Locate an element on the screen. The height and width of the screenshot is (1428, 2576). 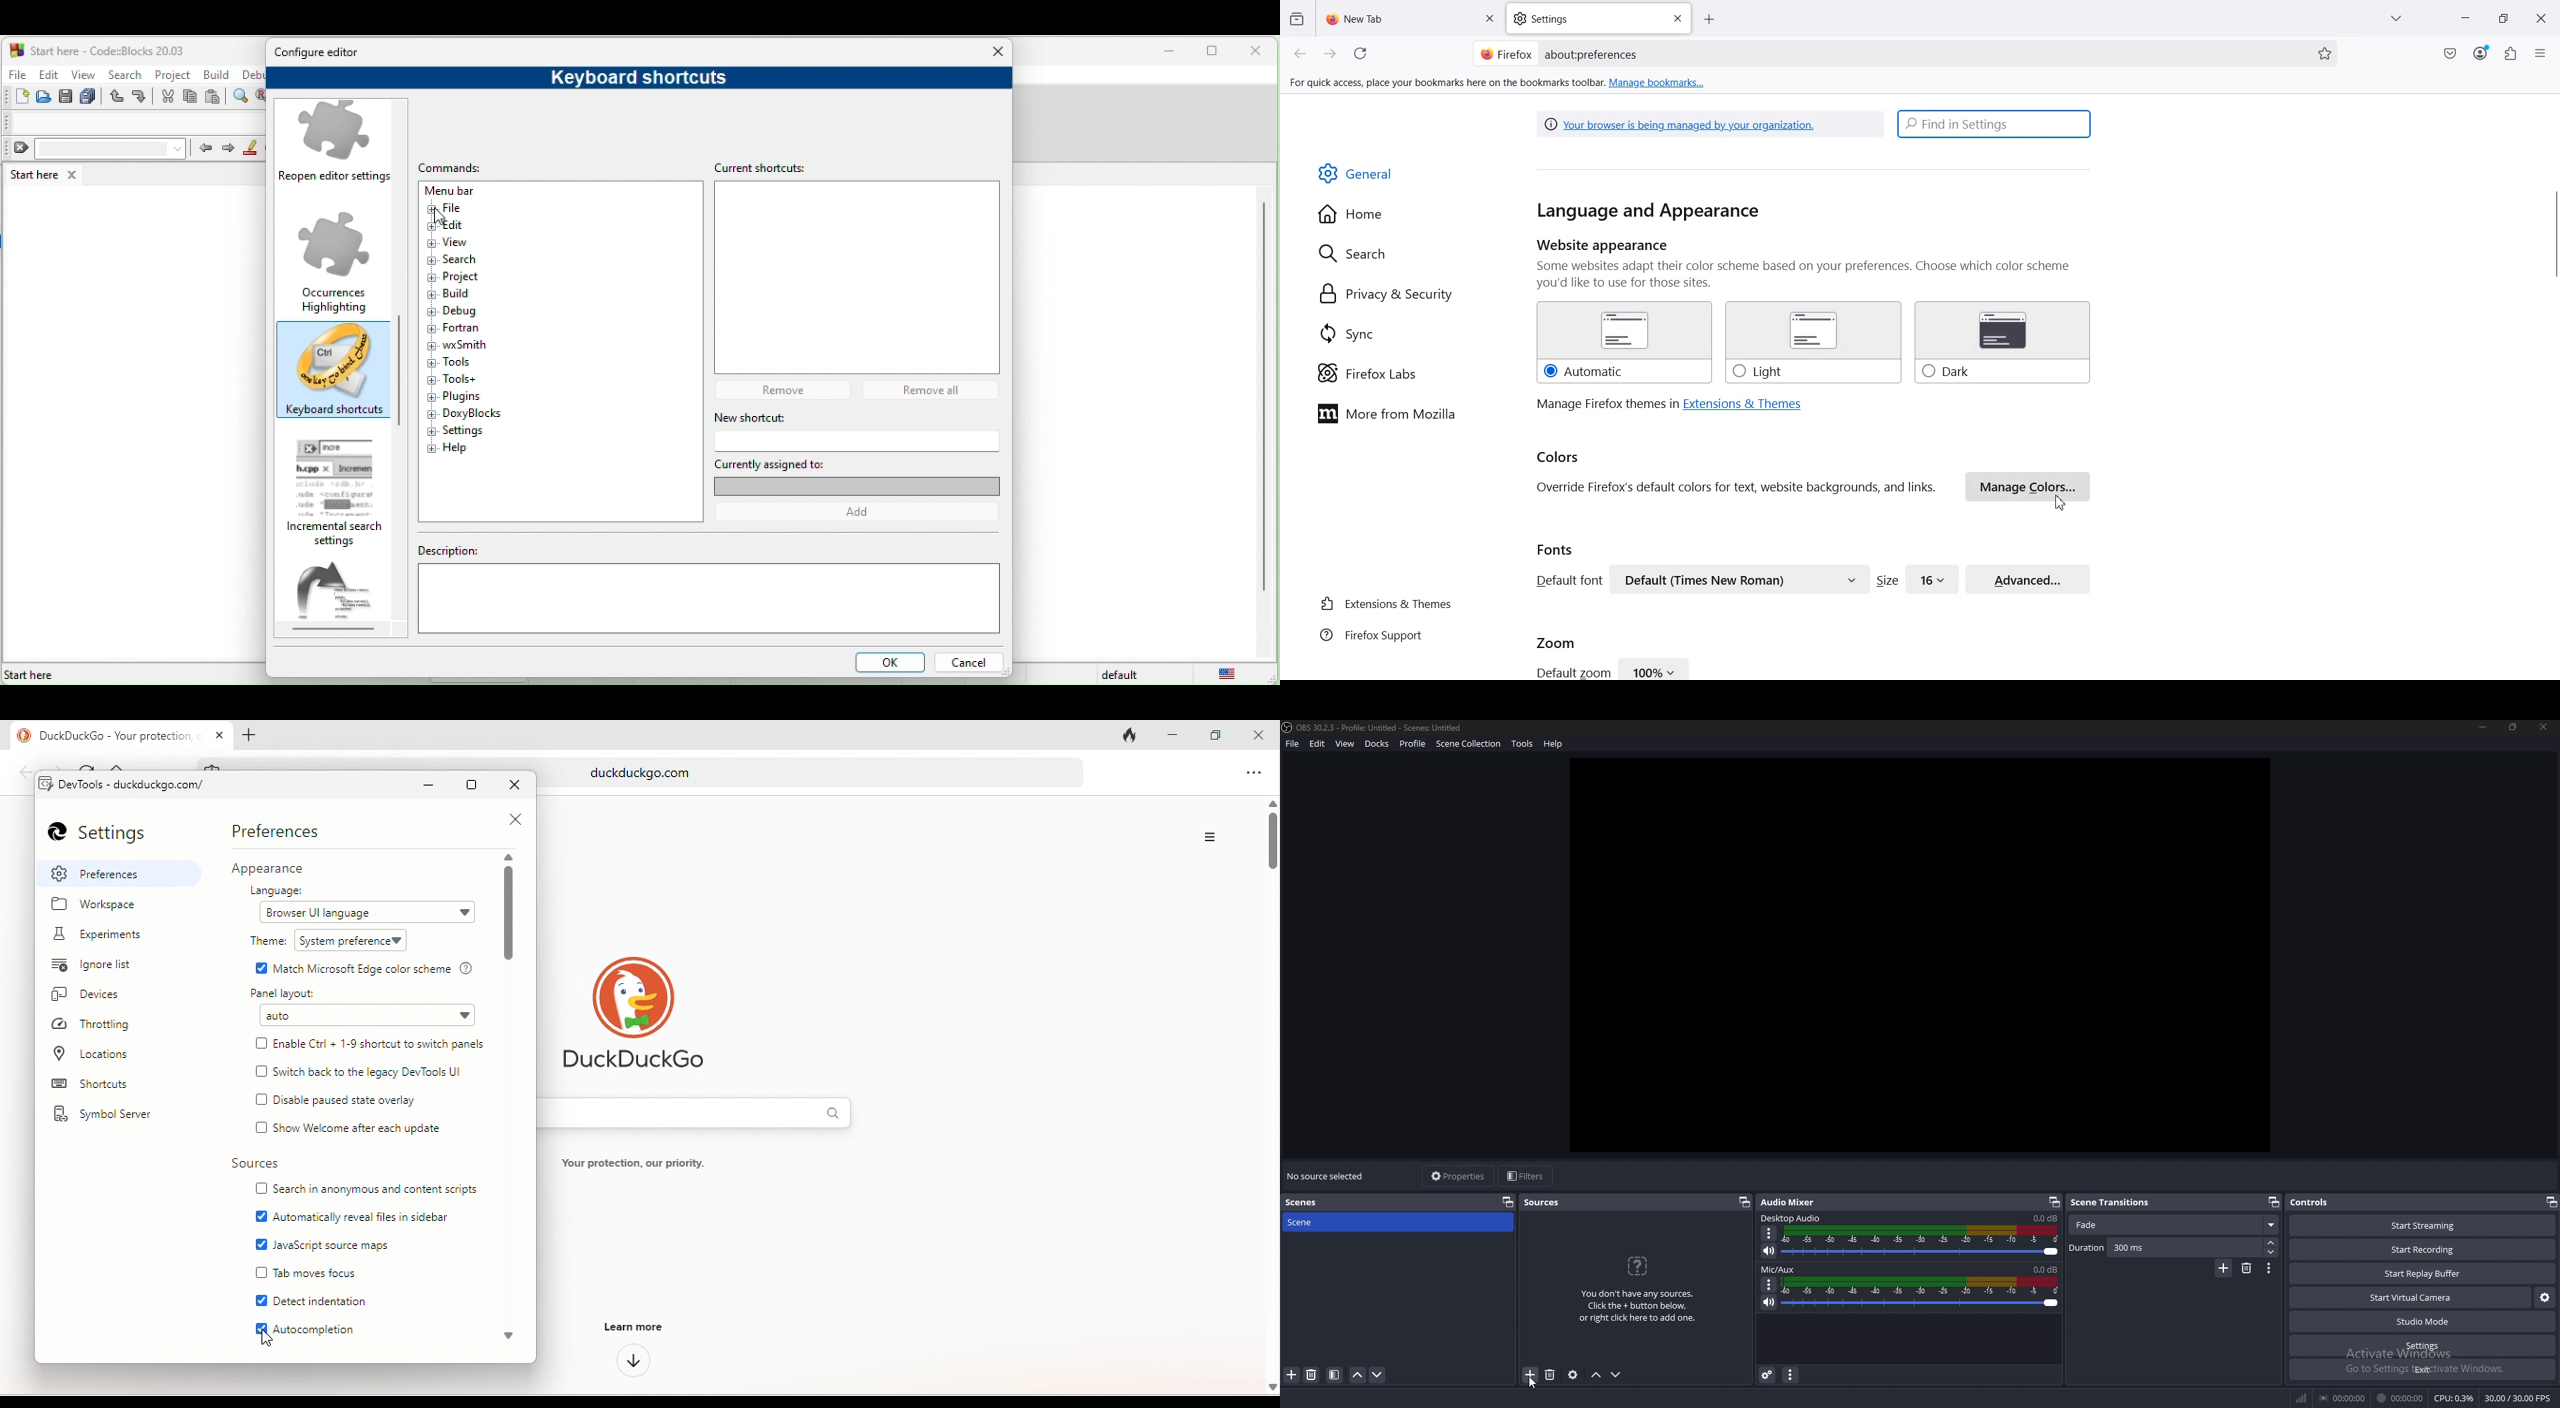
checkbox is located at coordinates (262, 1129).